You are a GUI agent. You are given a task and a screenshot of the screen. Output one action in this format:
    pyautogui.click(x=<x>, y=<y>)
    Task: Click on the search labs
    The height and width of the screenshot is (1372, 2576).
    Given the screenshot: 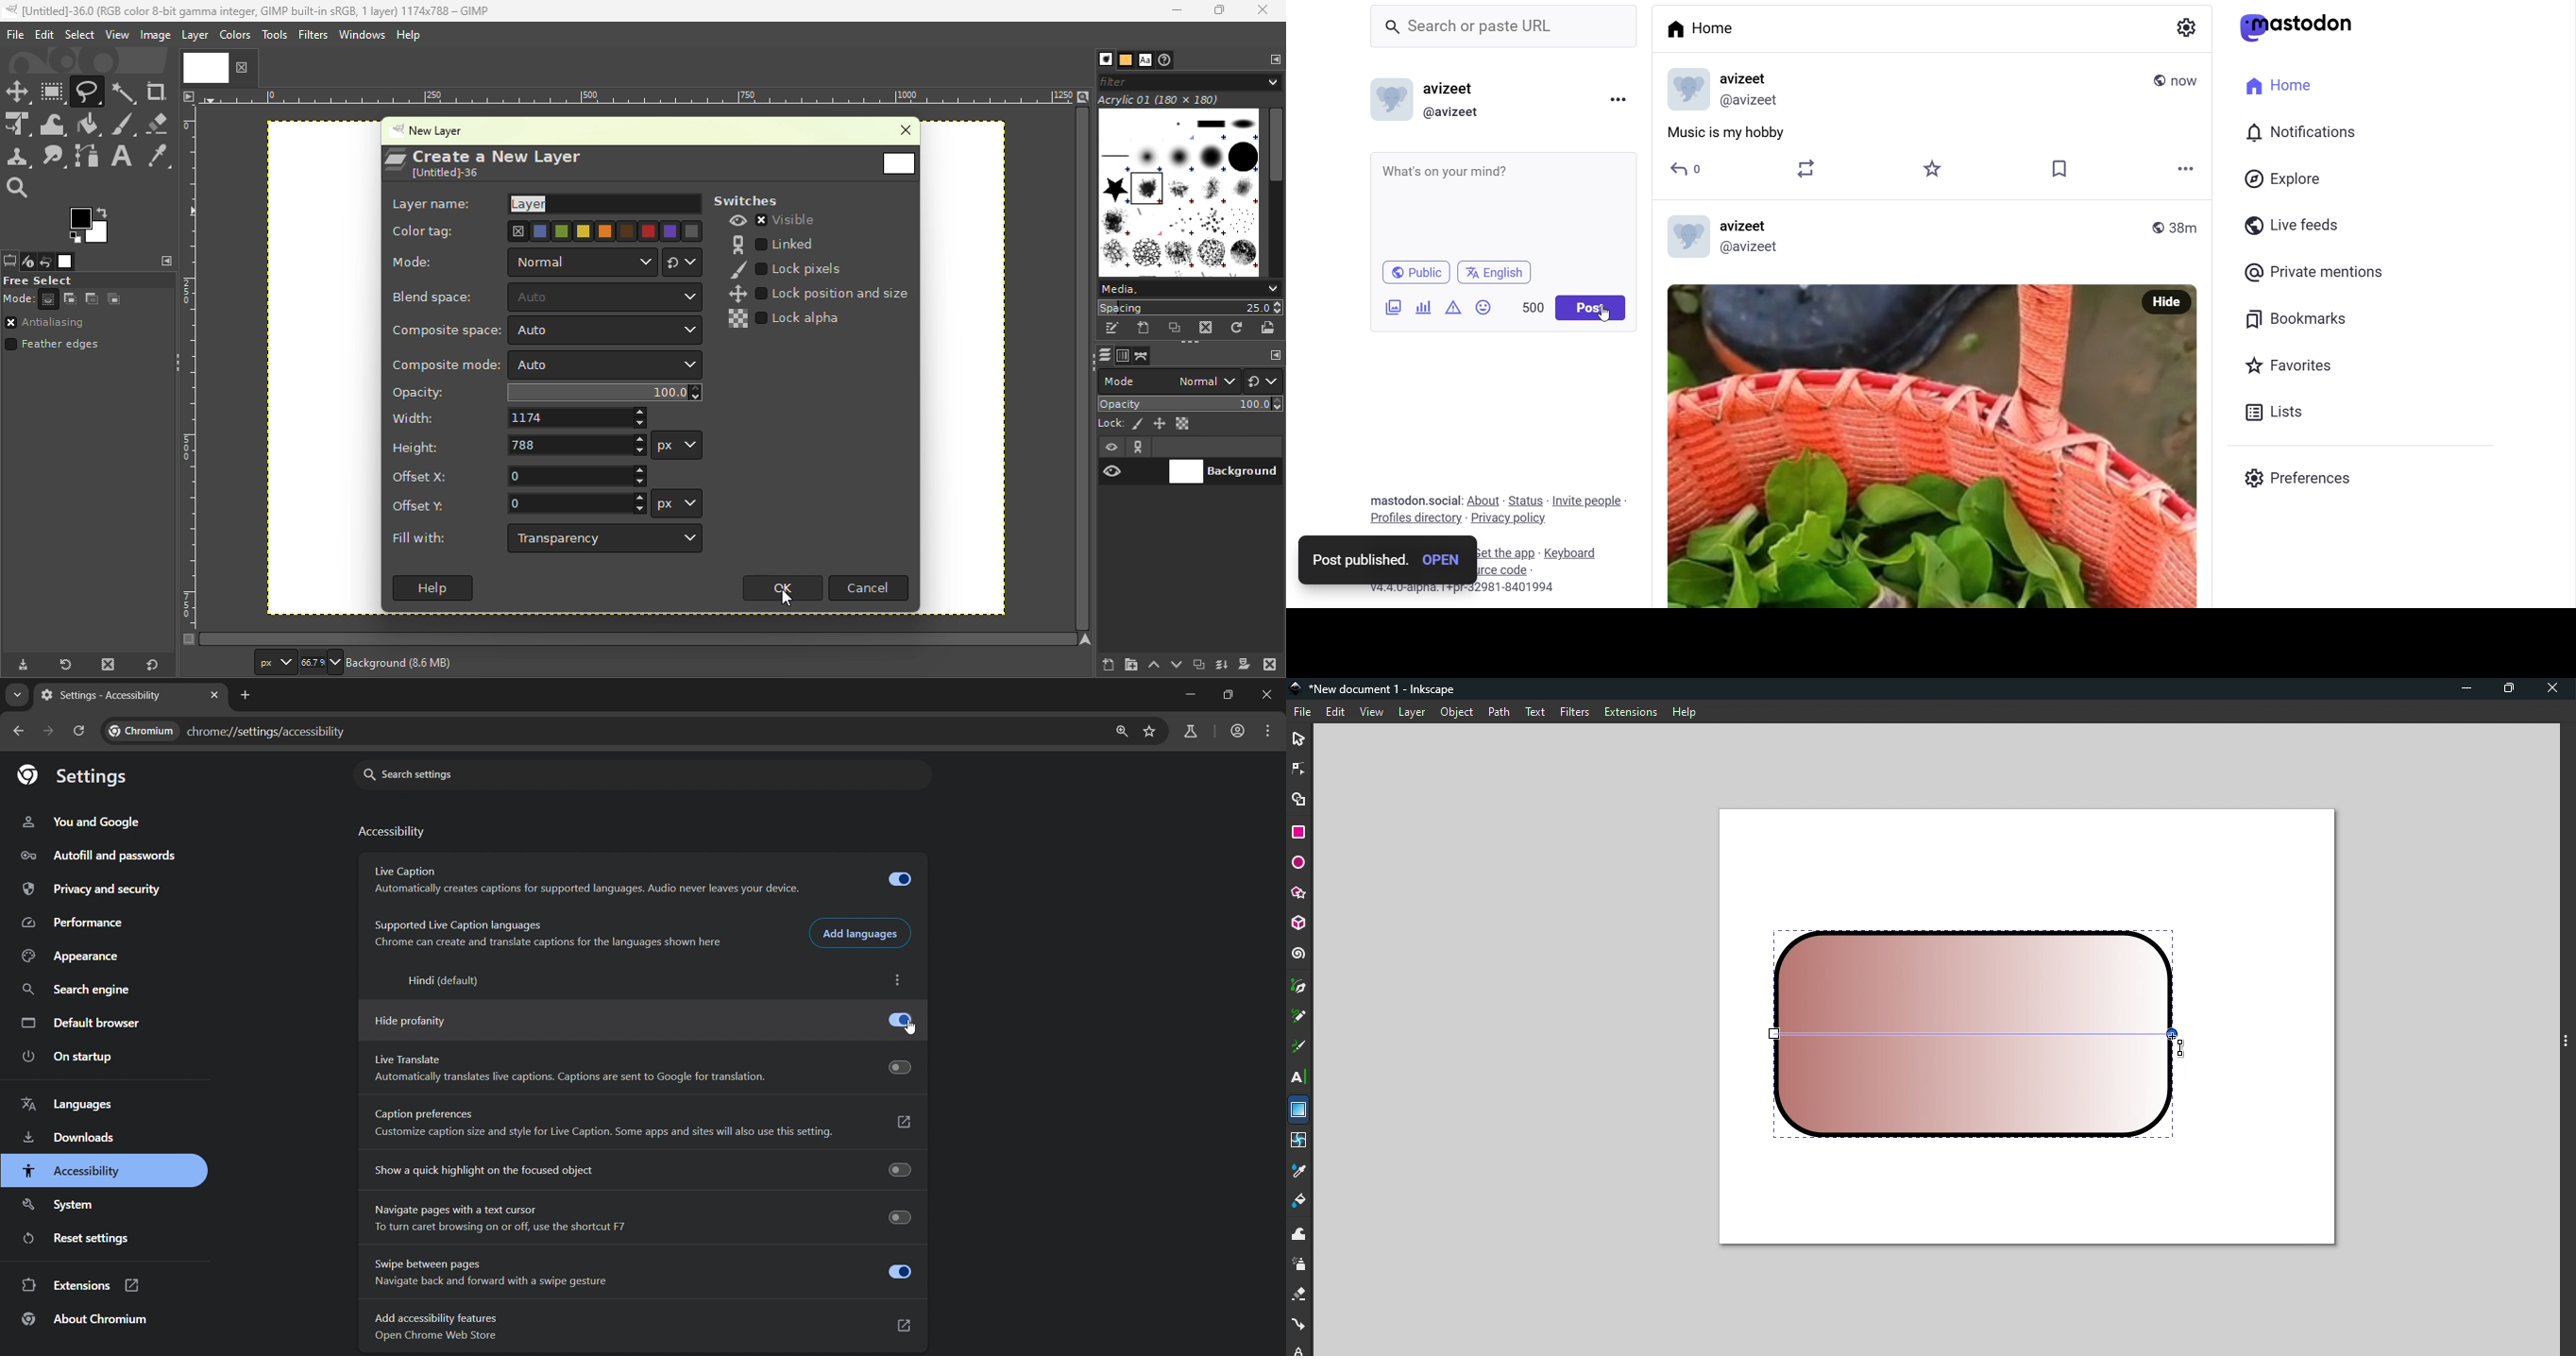 What is the action you would take?
    pyautogui.click(x=1190, y=732)
    